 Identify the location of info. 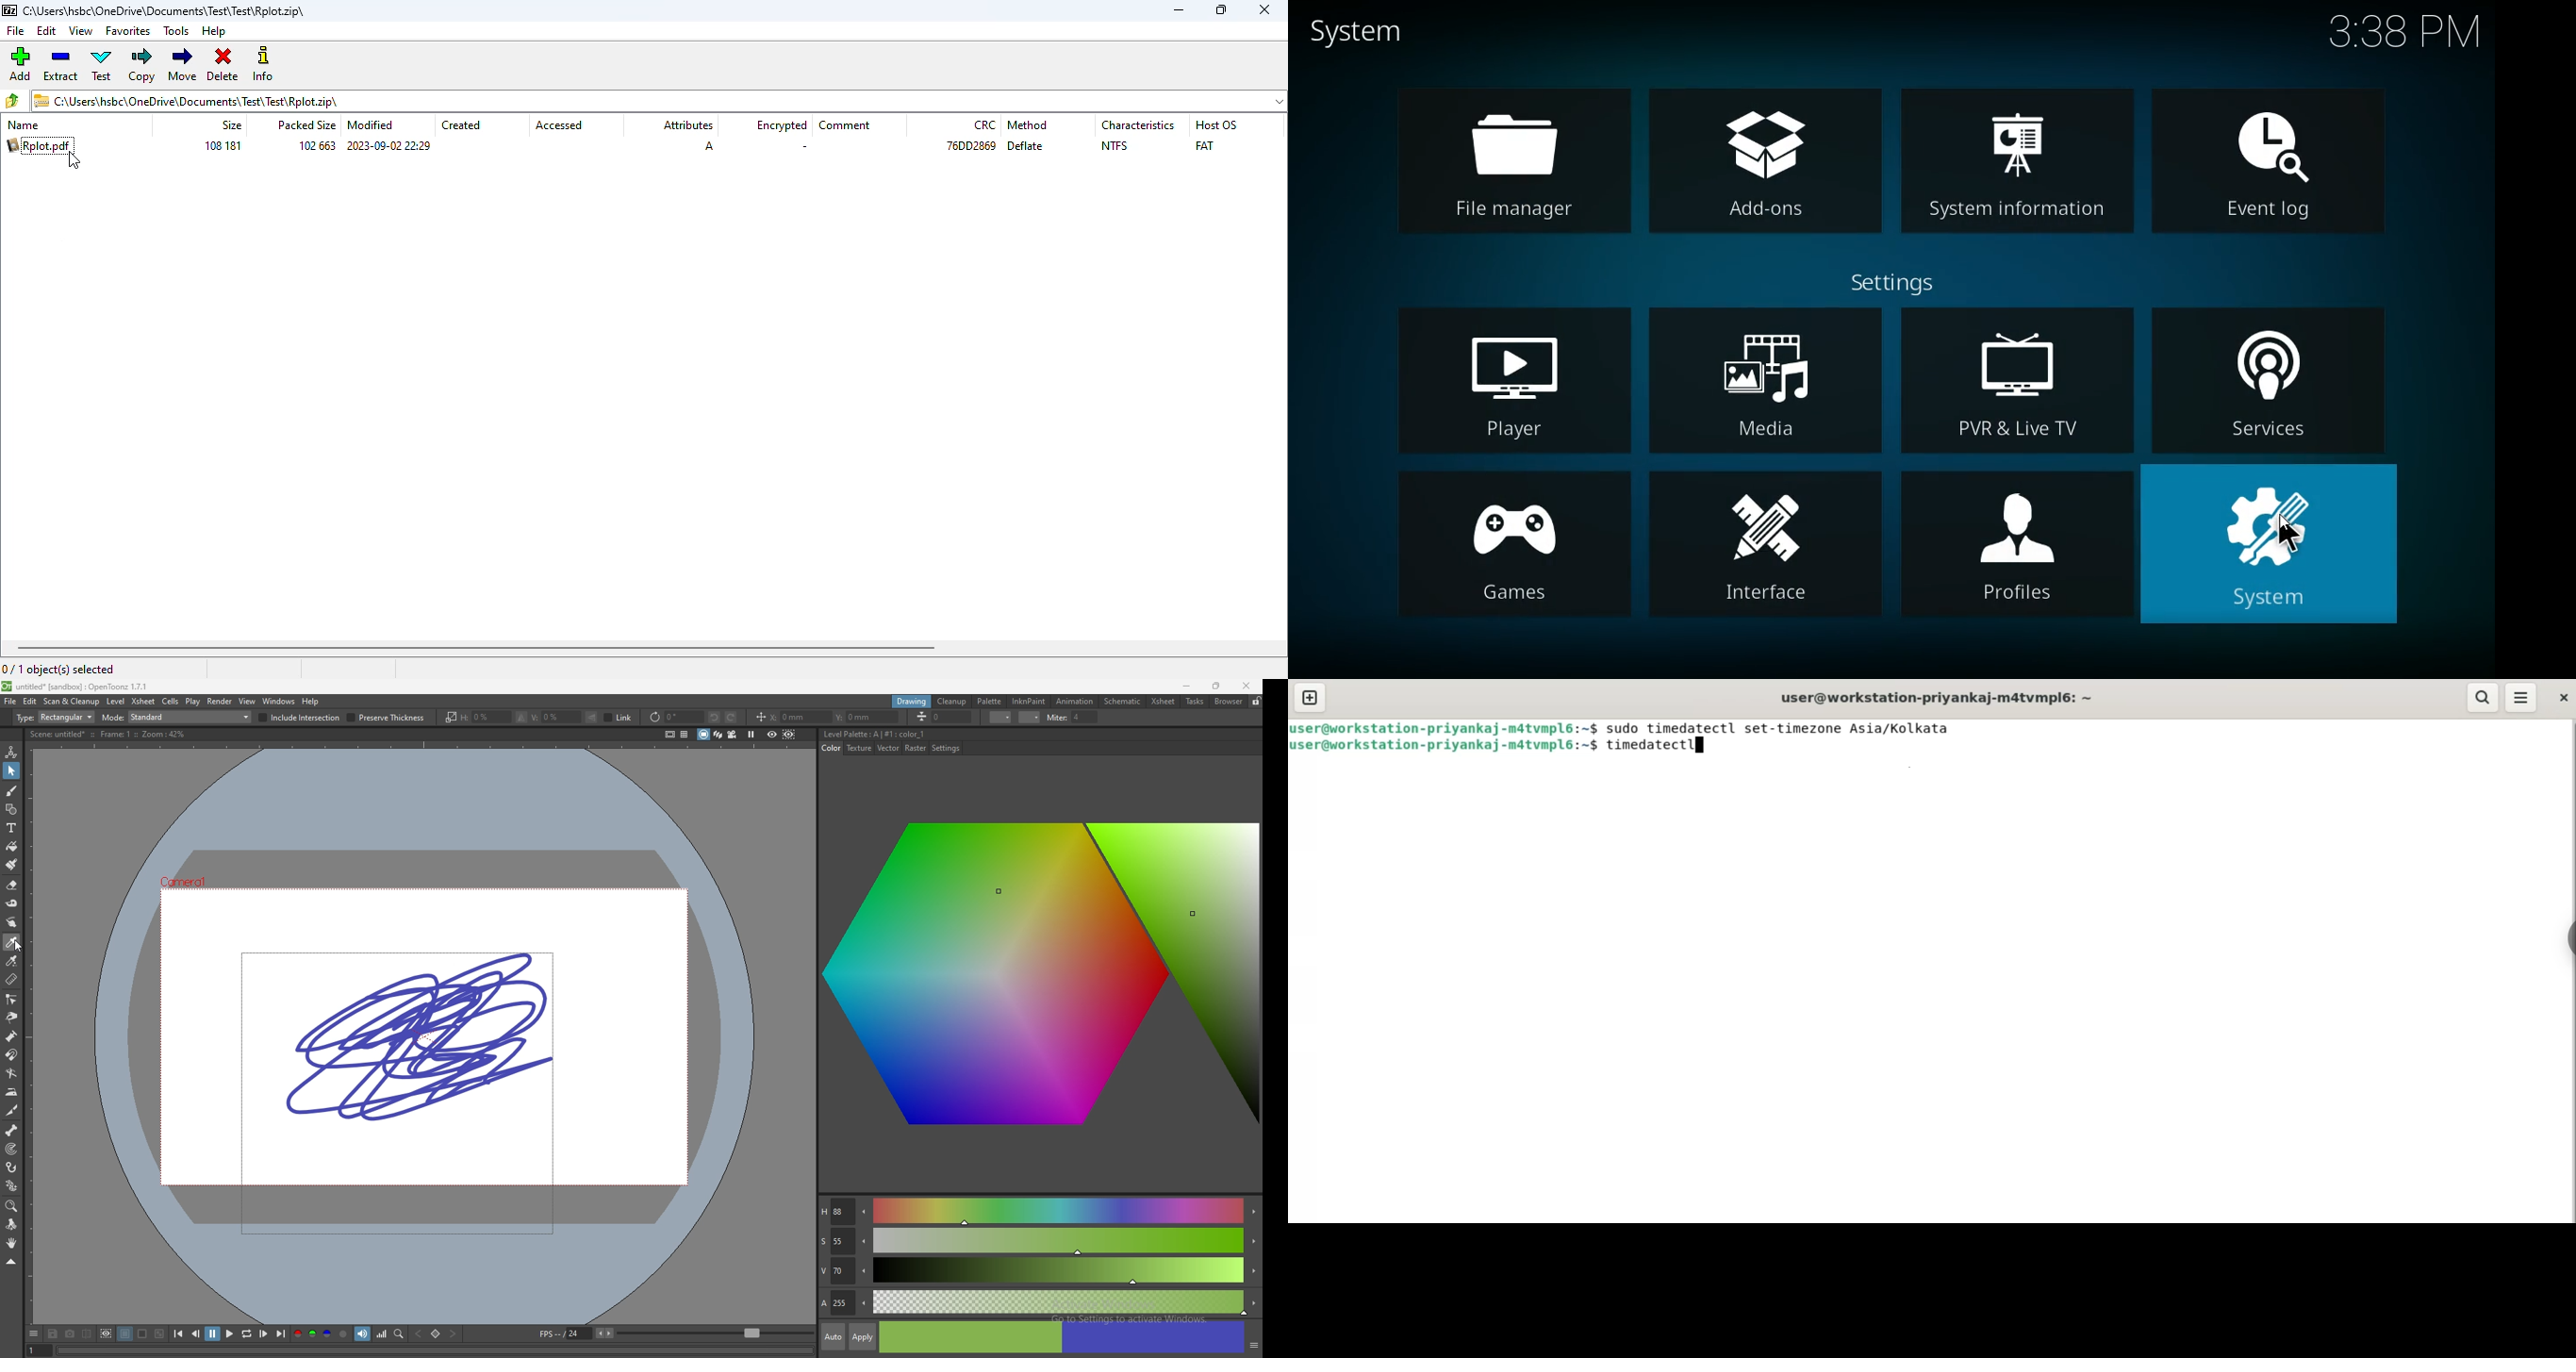
(262, 63).